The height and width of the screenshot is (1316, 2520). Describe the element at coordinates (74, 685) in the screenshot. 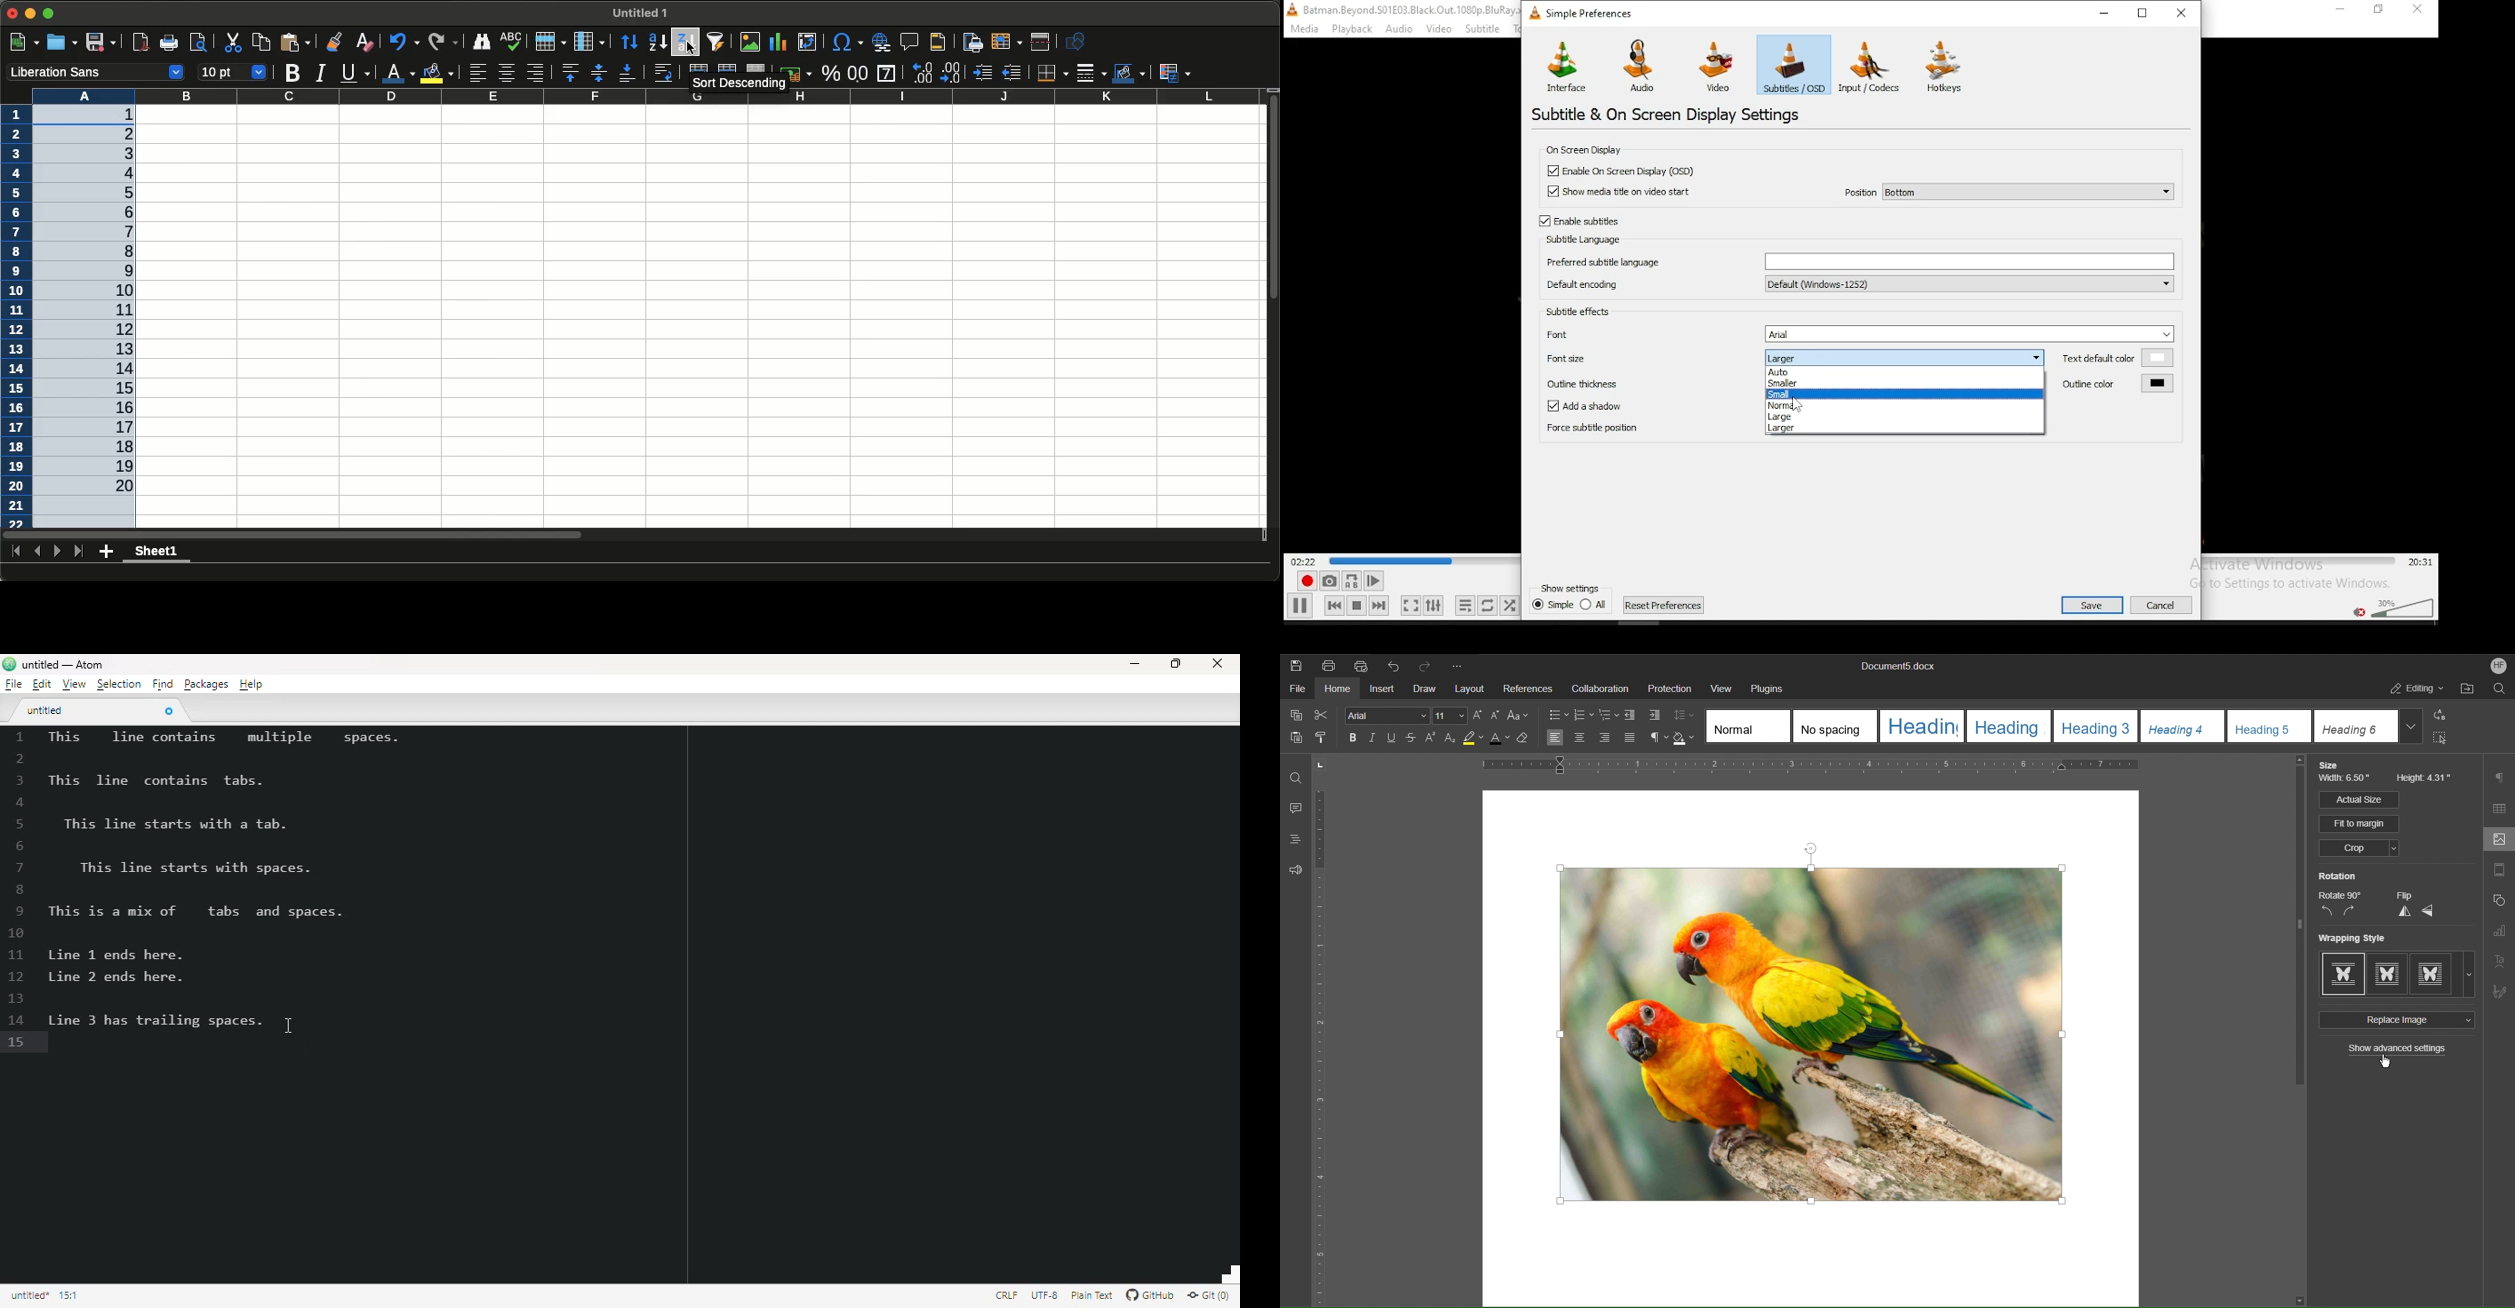

I see `view` at that location.